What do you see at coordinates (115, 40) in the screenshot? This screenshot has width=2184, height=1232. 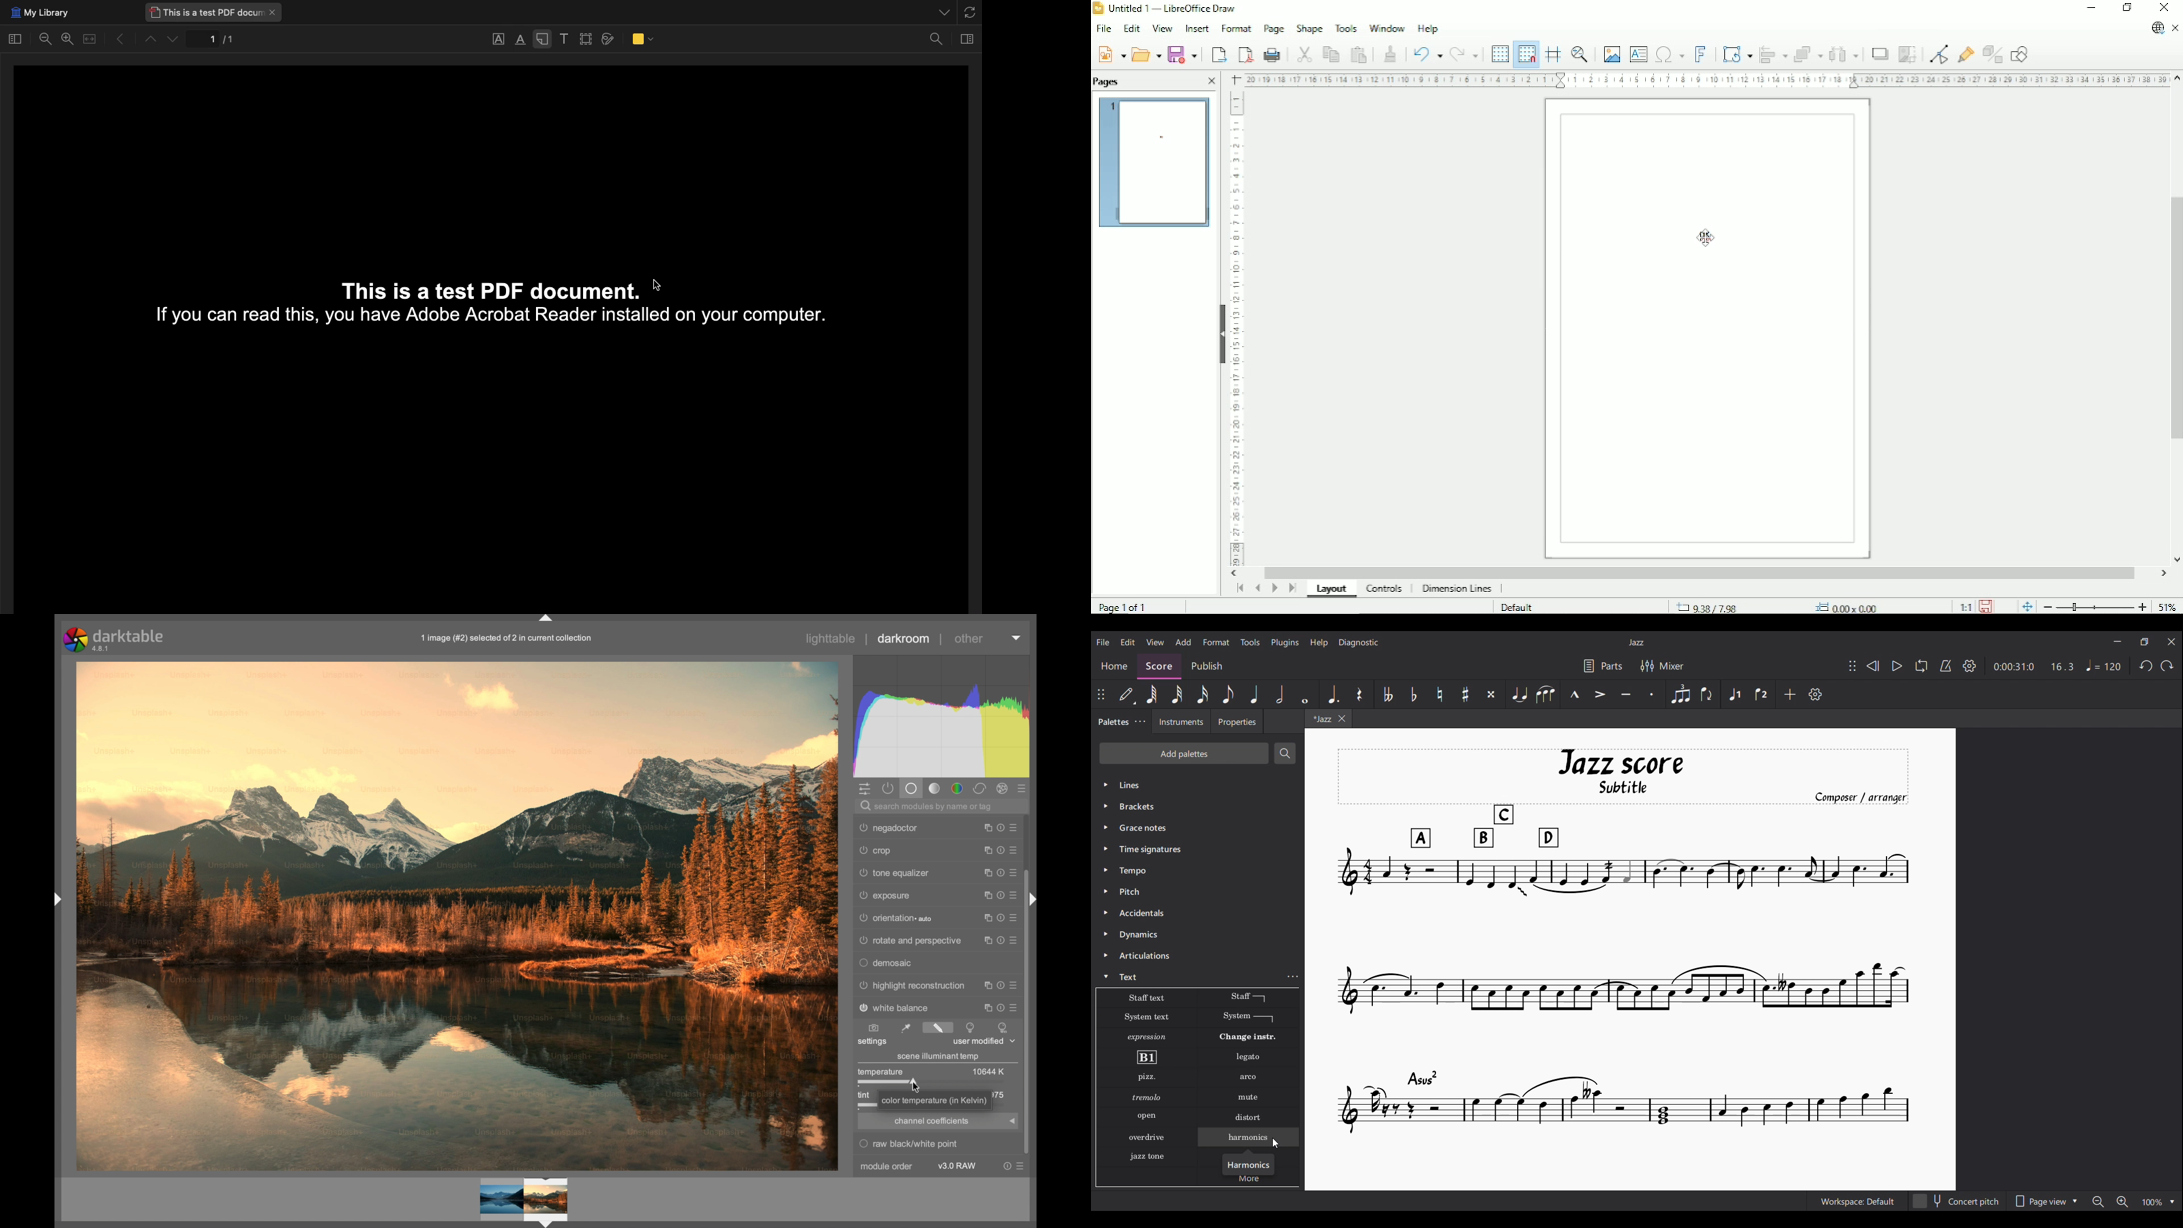 I see `Previous` at bounding box center [115, 40].